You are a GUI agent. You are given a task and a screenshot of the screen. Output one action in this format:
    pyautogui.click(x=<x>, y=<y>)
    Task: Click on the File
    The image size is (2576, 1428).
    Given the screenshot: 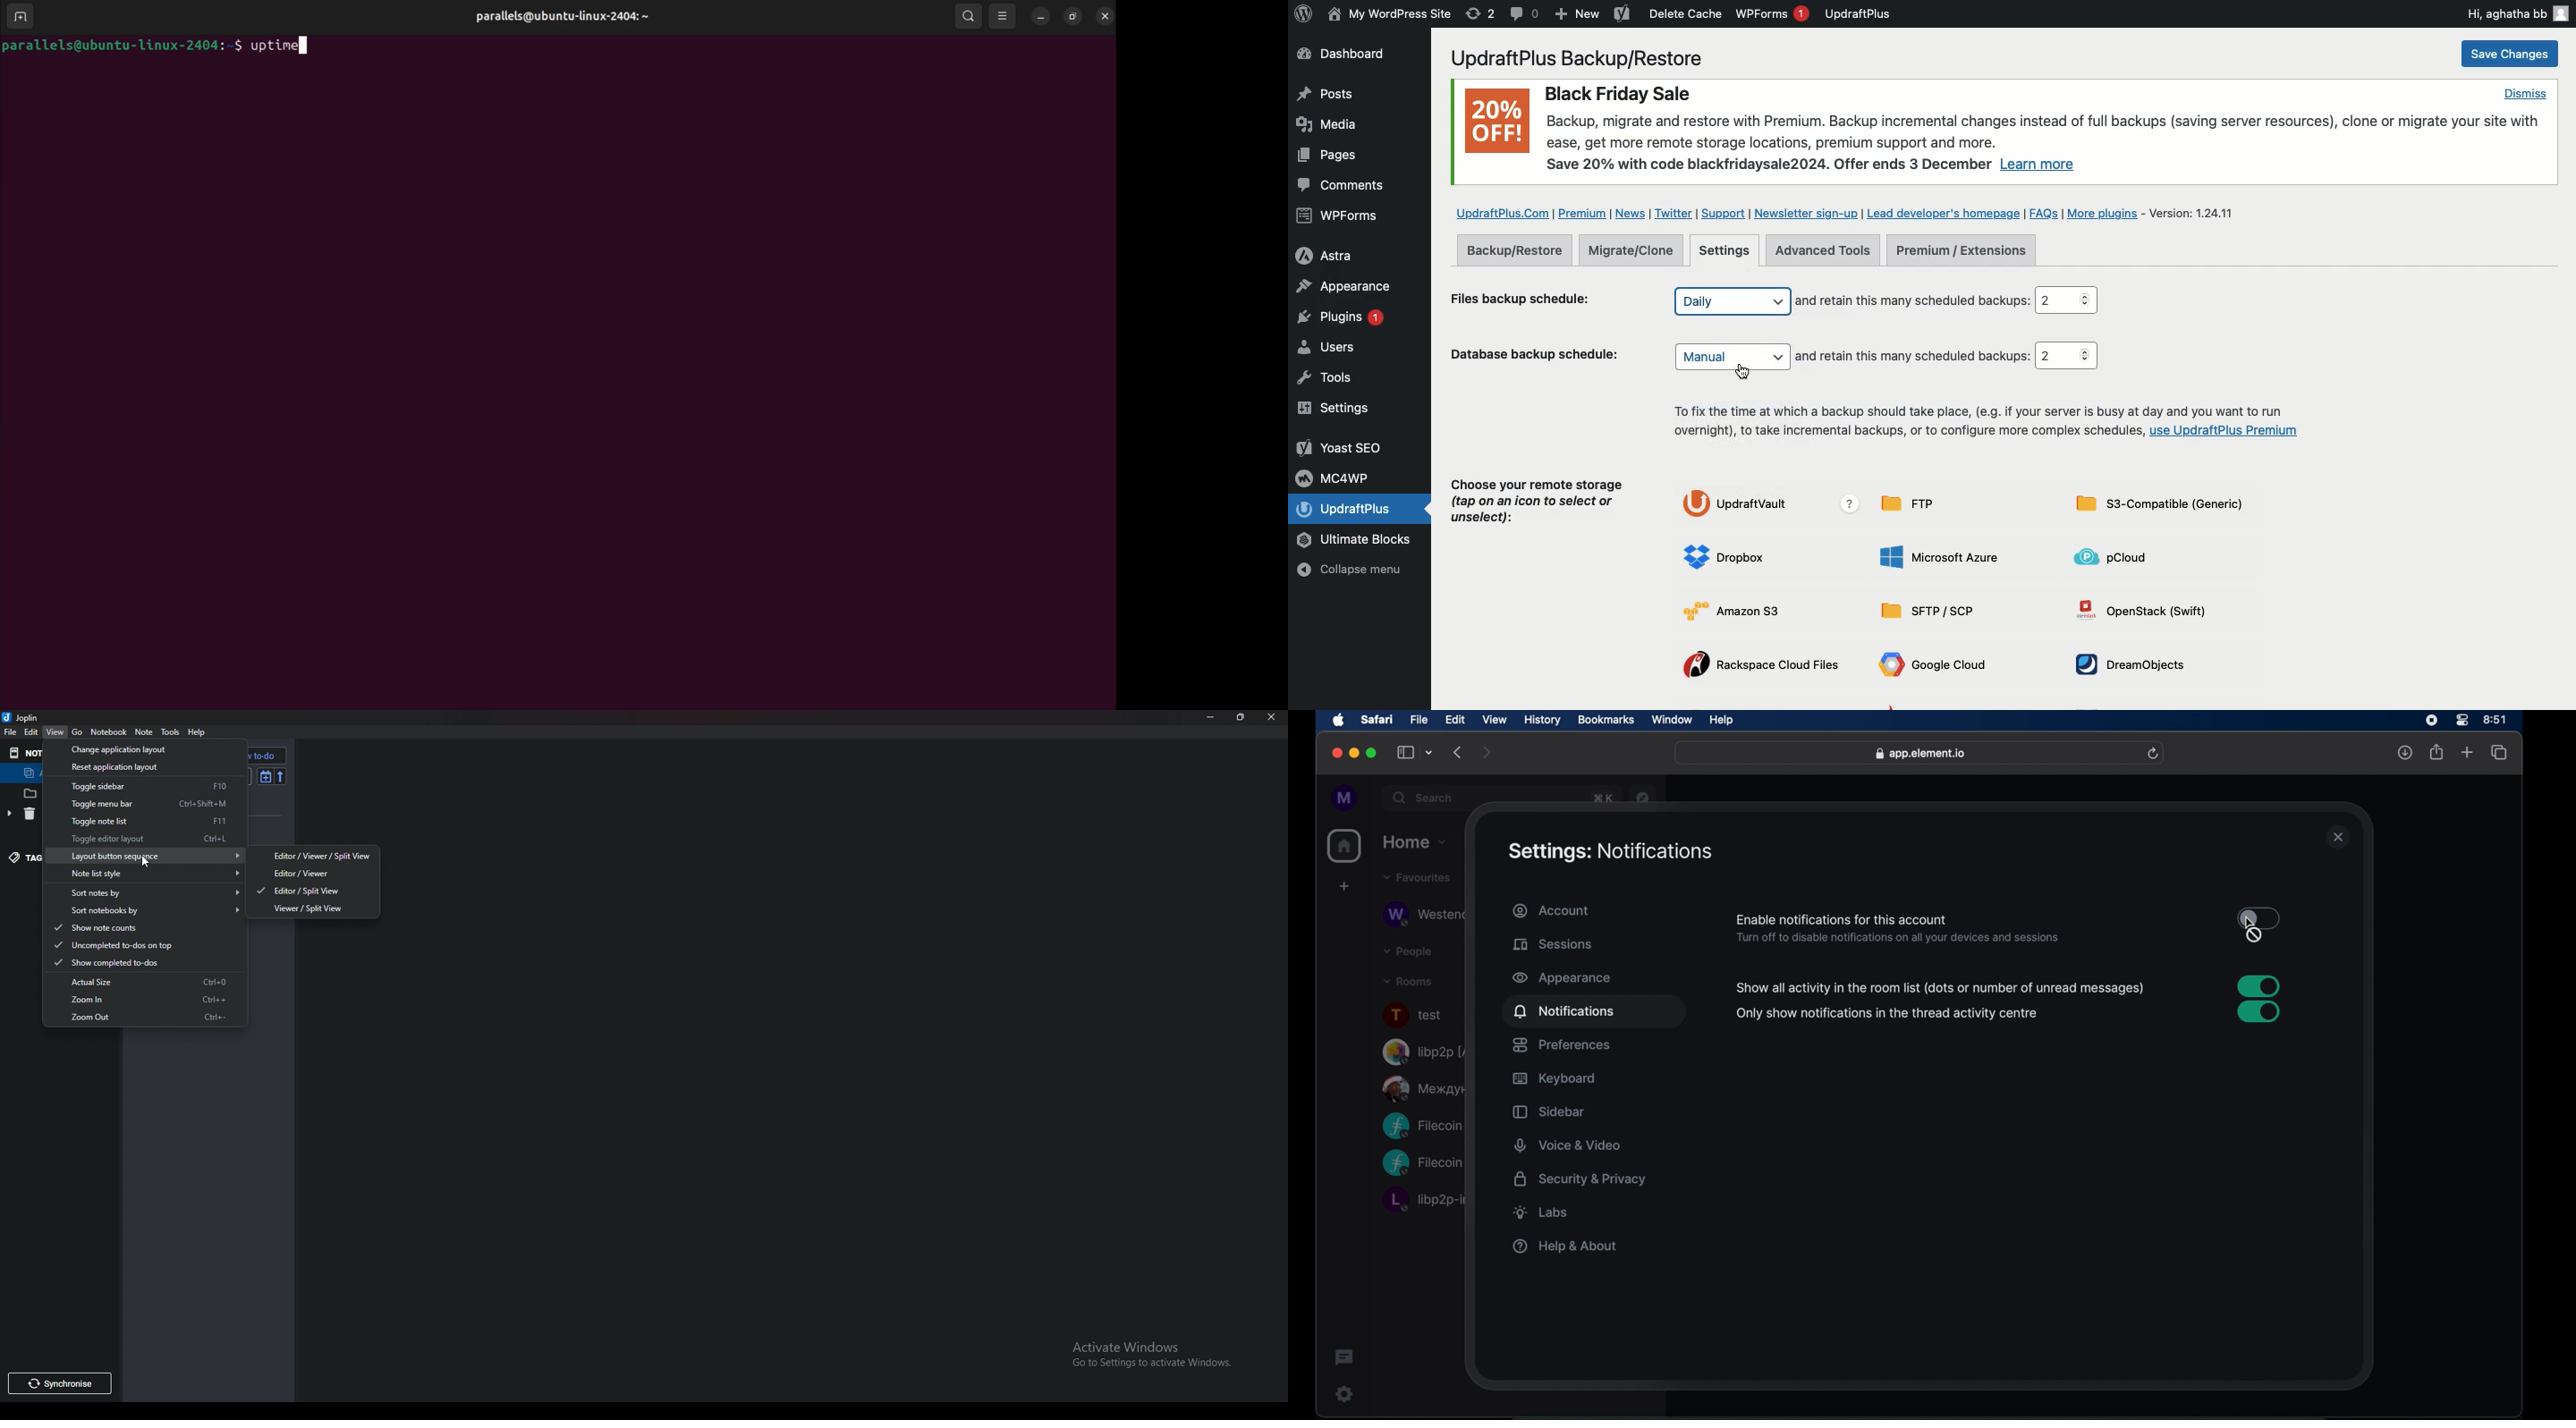 What is the action you would take?
    pyautogui.click(x=12, y=731)
    